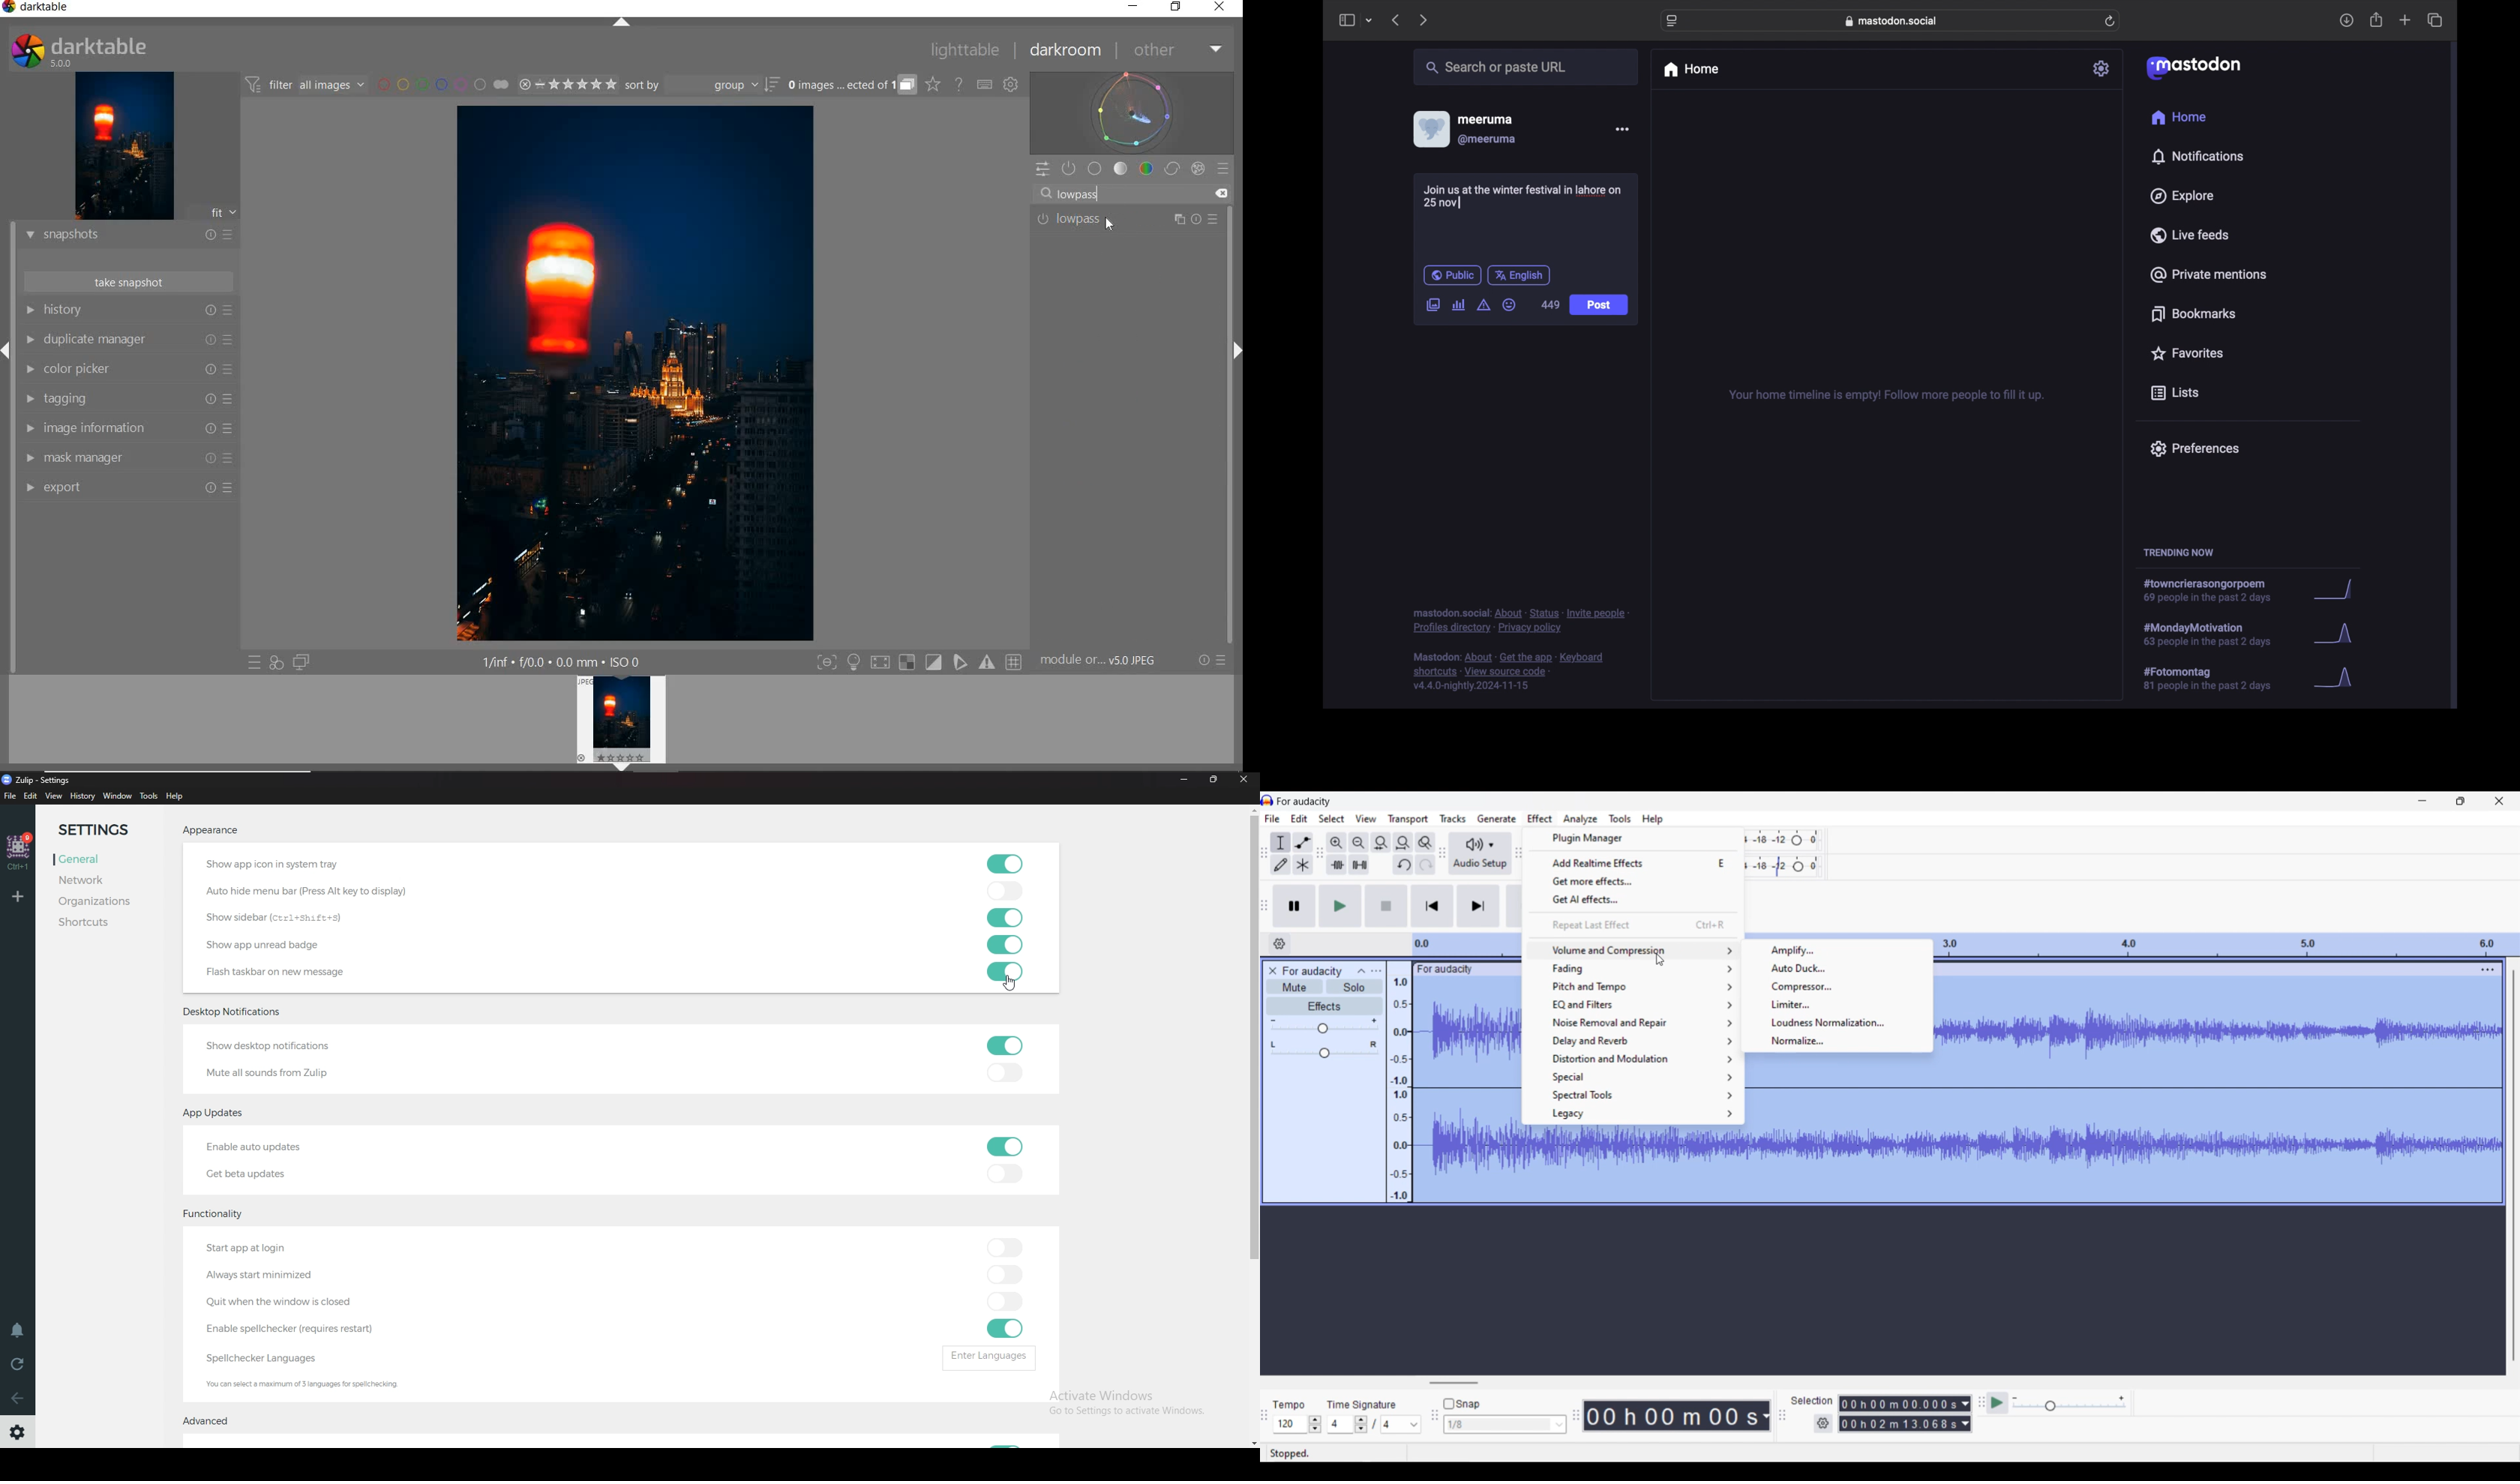 This screenshot has height=1484, width=2520. Describe the element at coordinates (1633, 1114) in the screenshot. I see `Legacy` at that location.